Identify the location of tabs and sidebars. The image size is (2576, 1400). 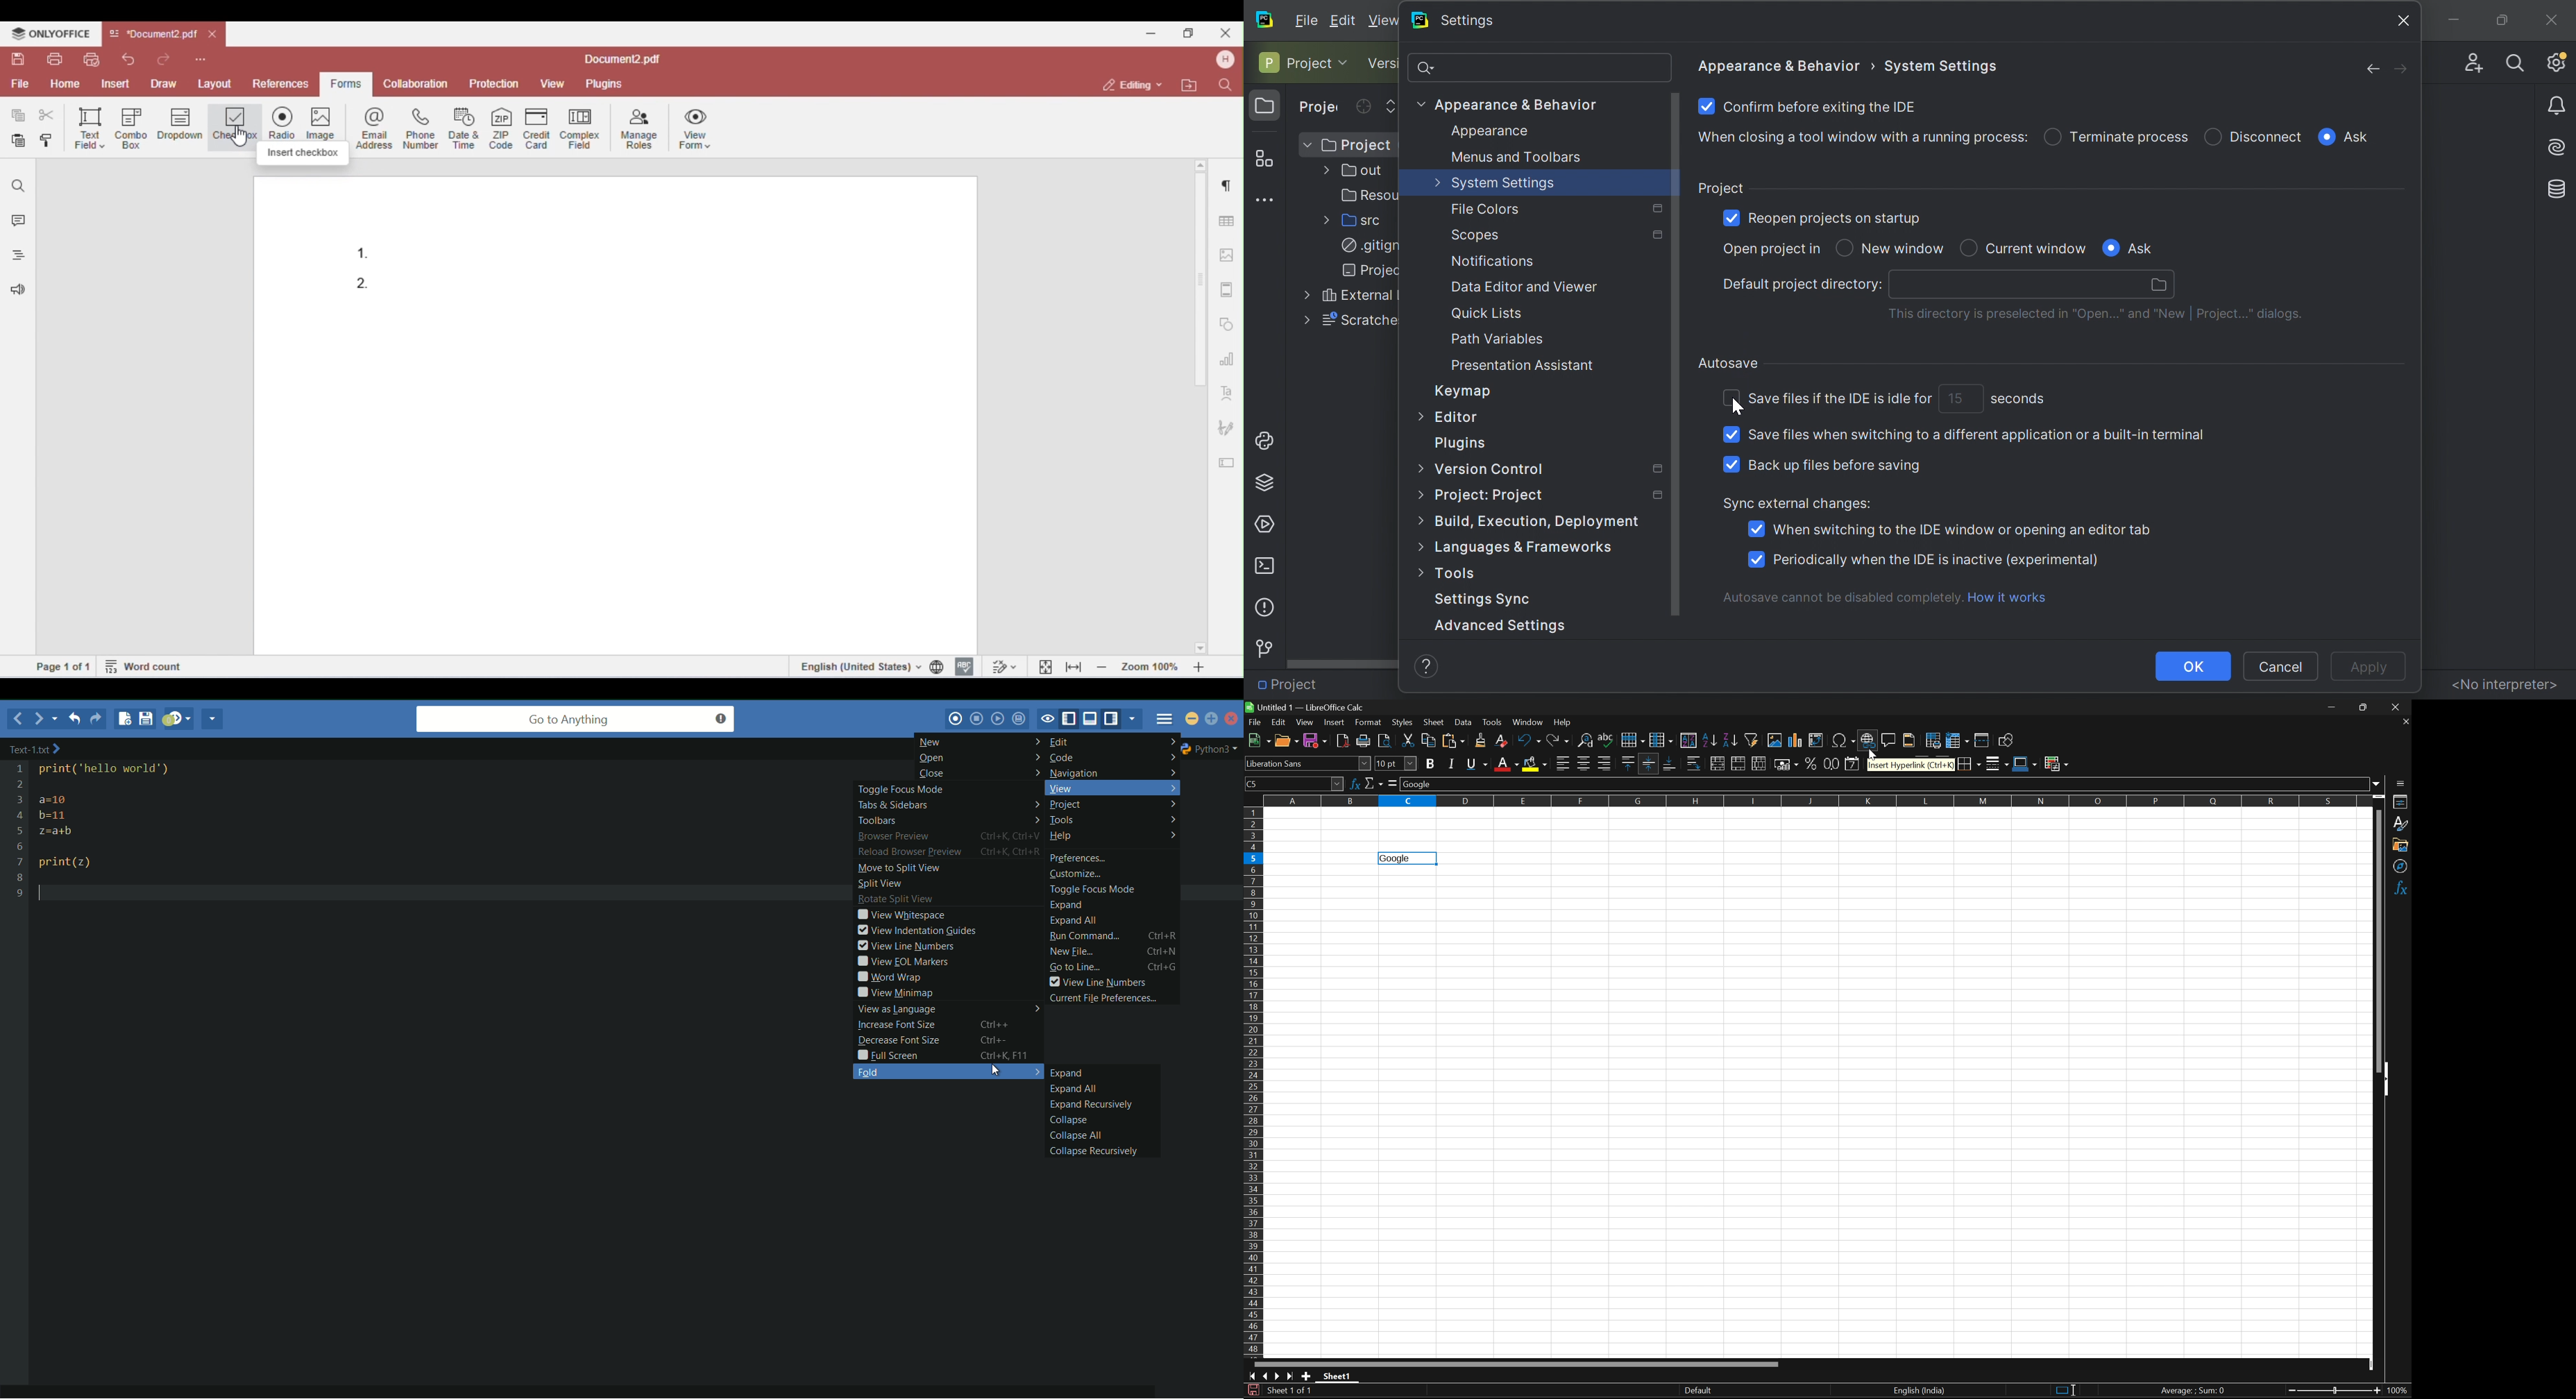
(950, 806).